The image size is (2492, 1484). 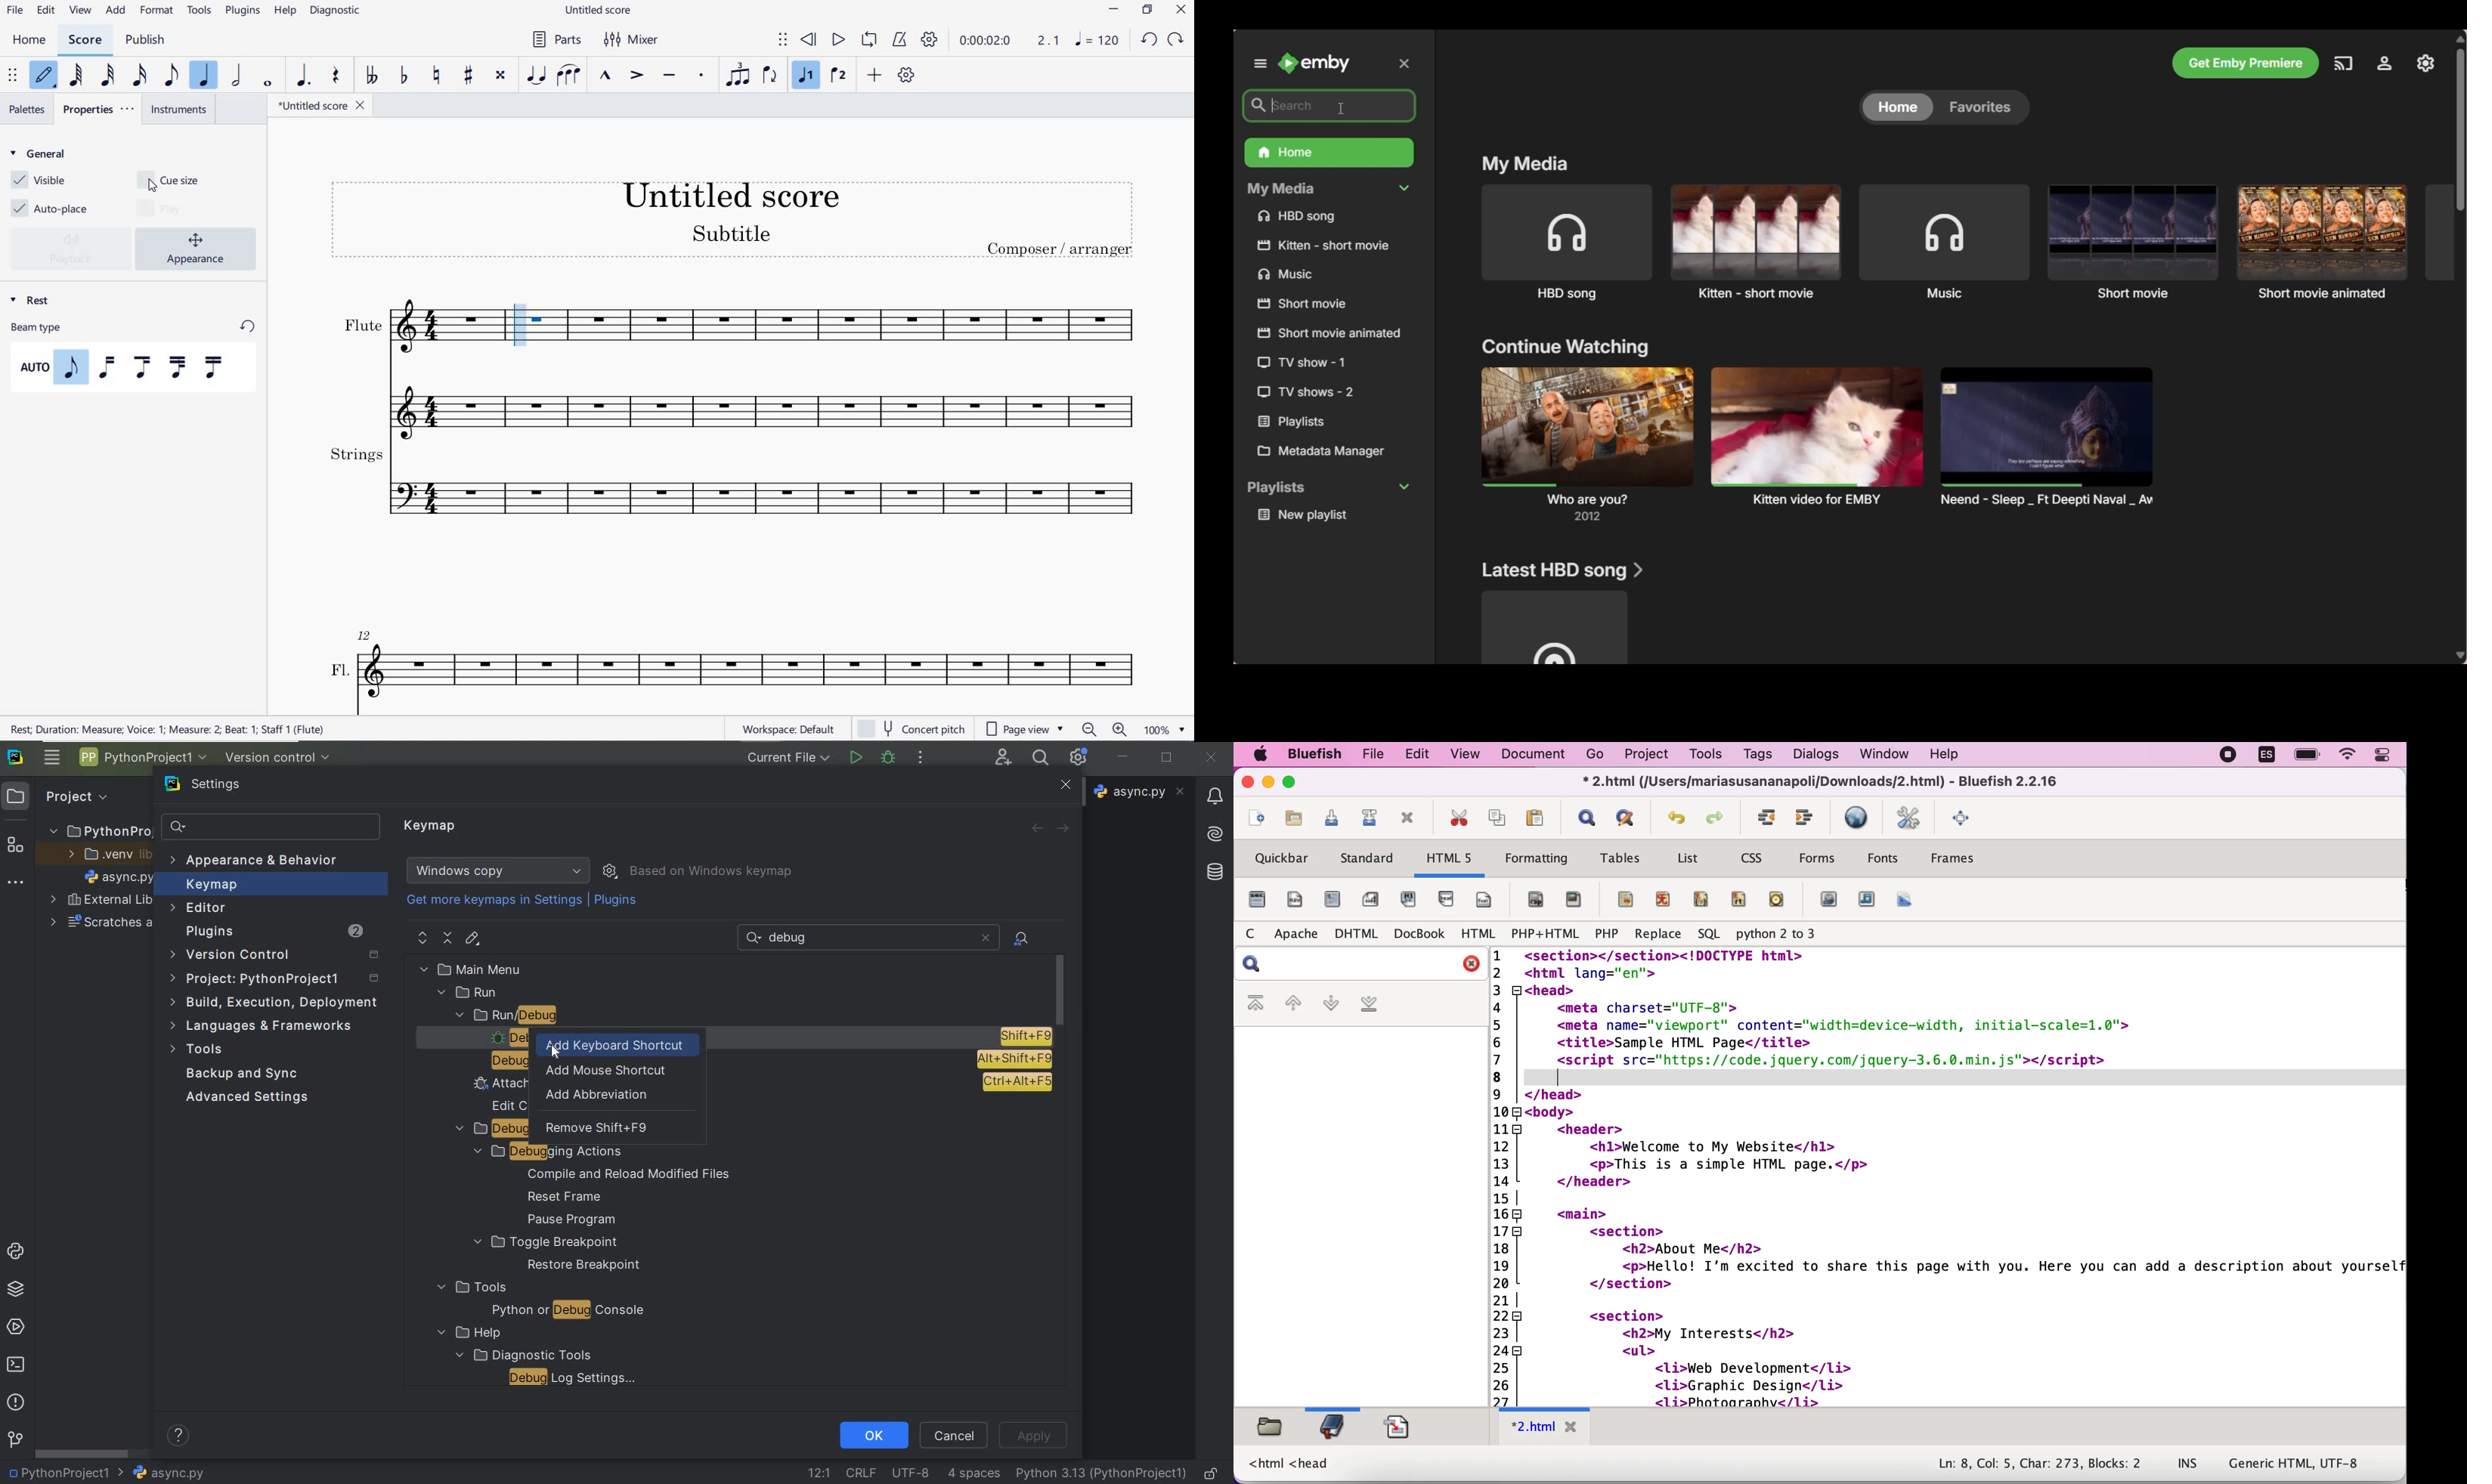 What do you see at coordinates (2383, 756) in the screenshot?
I see `panel control` at bounding box center [2383, 756].